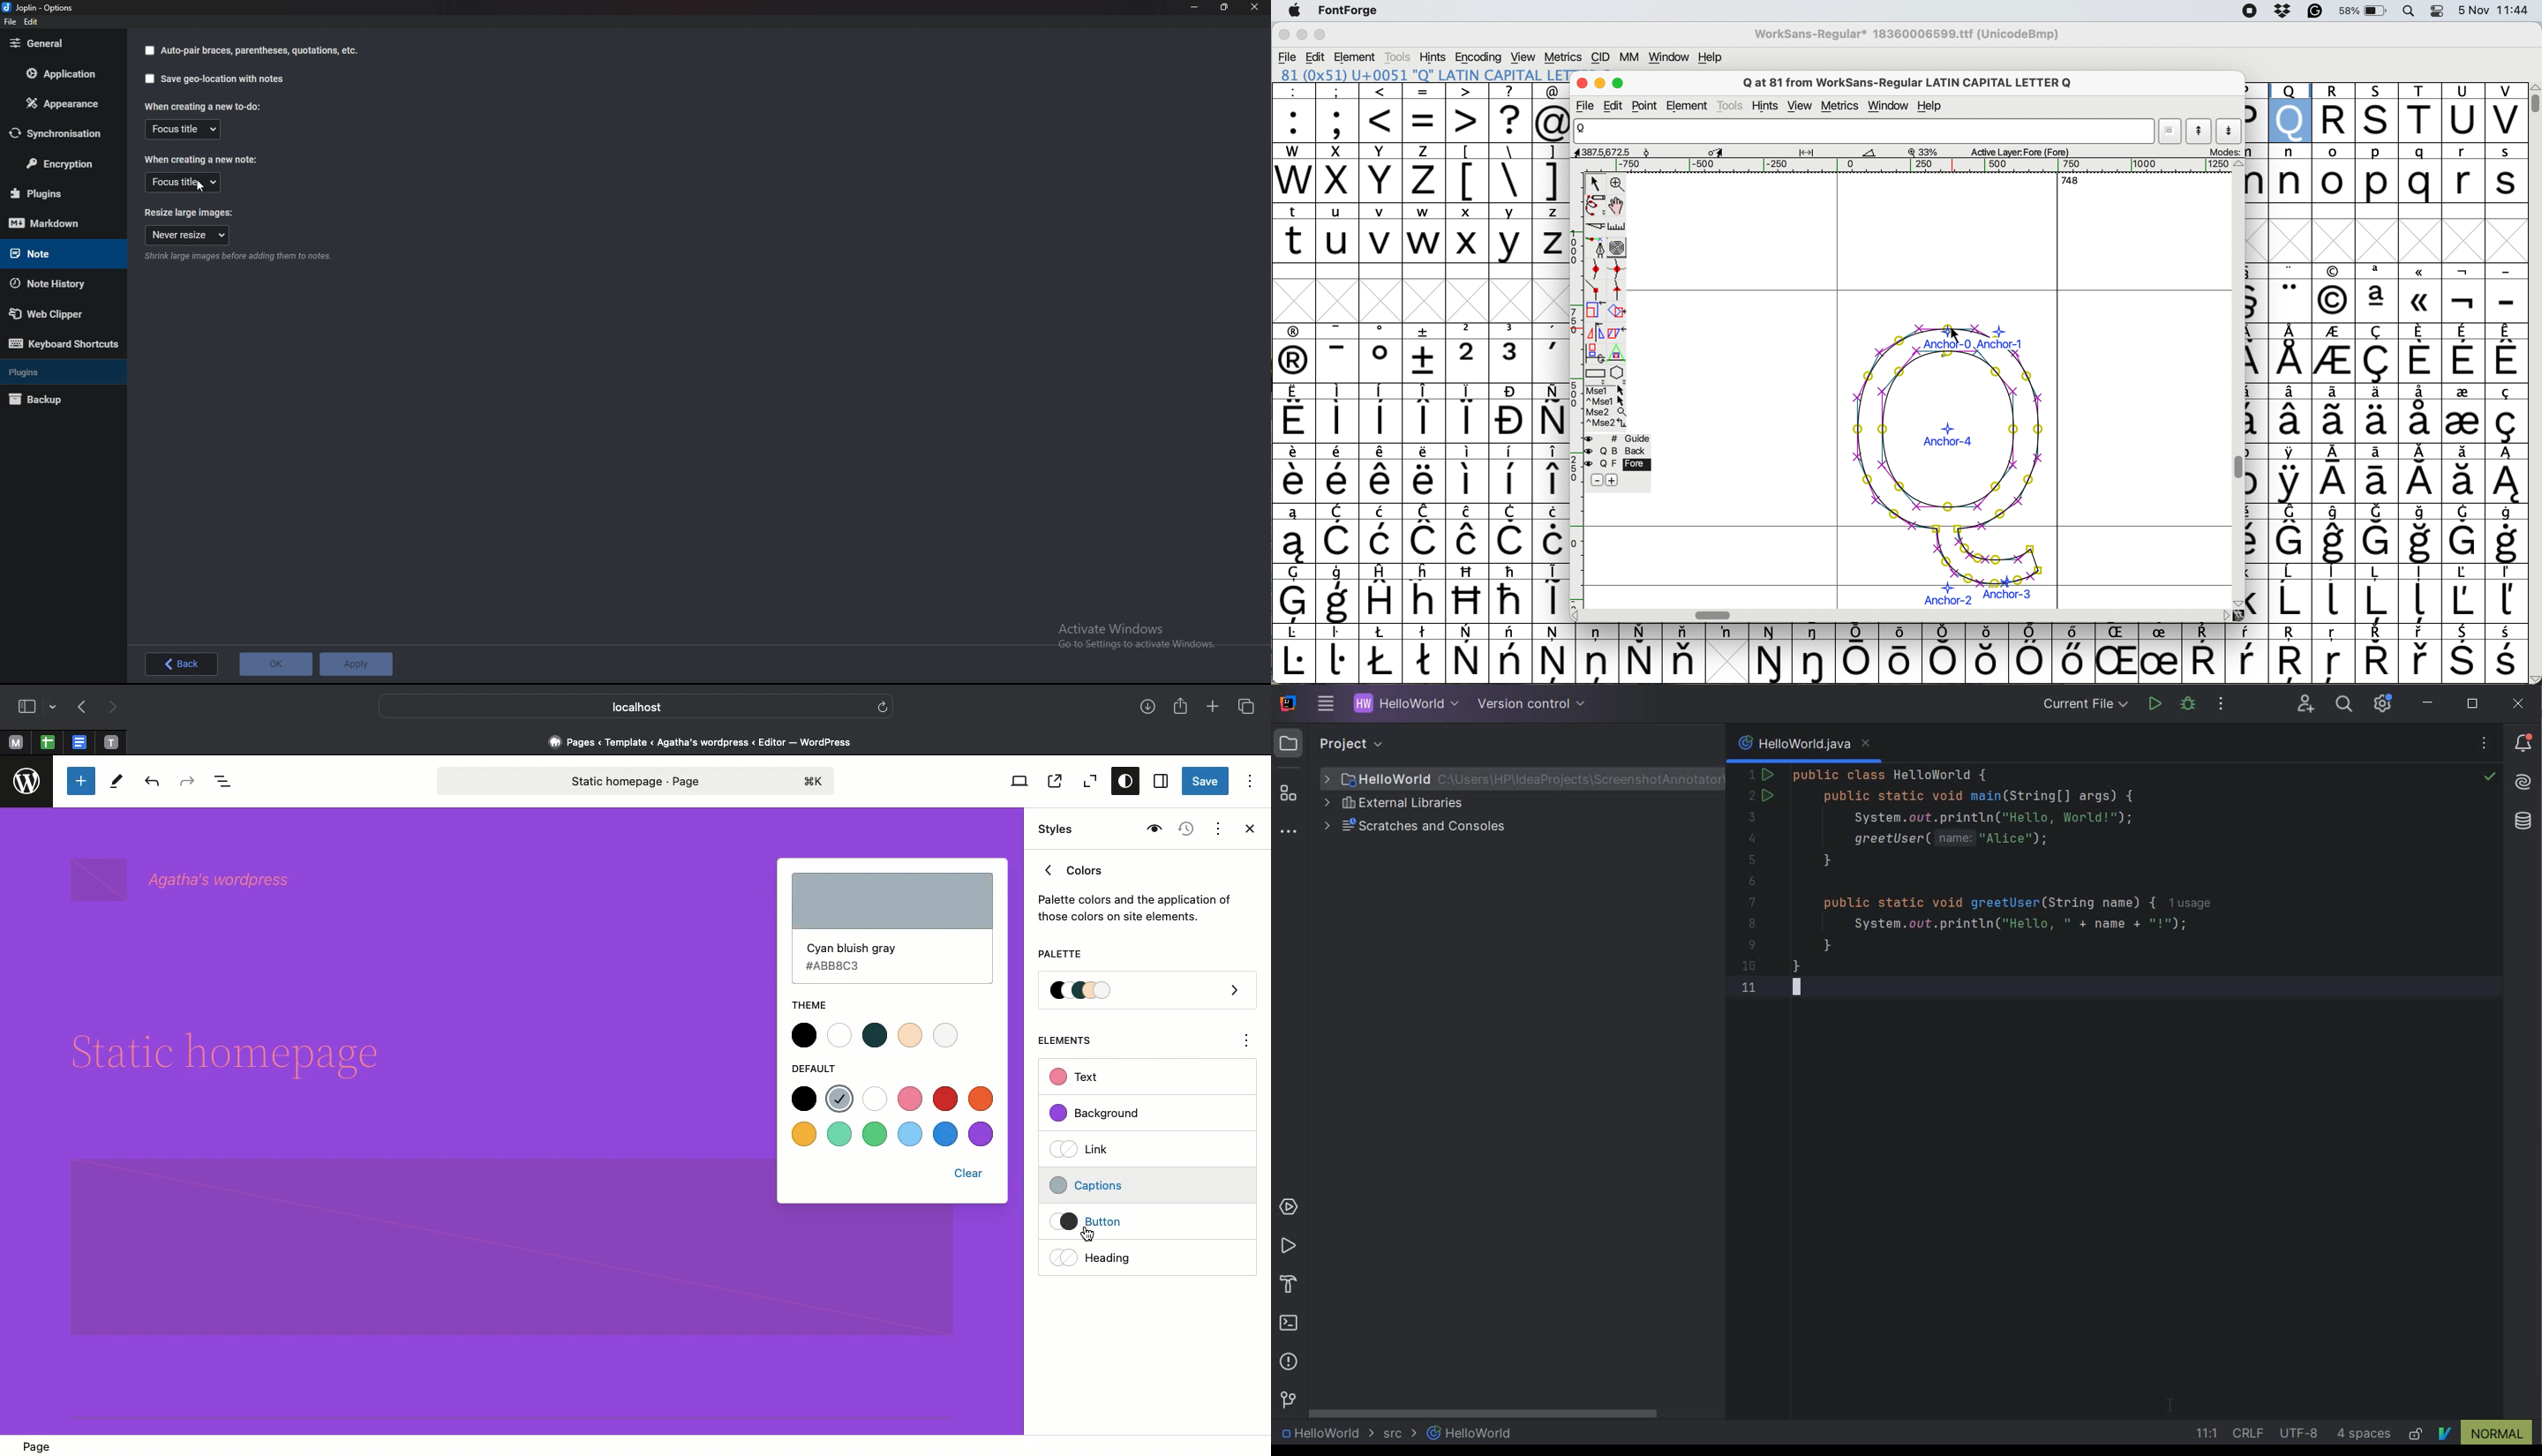 The image size is (2548, 1456). What do you see at coordinates (1865, 136) in the screenshot?
I see `glyph name` at bounding box center [1865, 136].